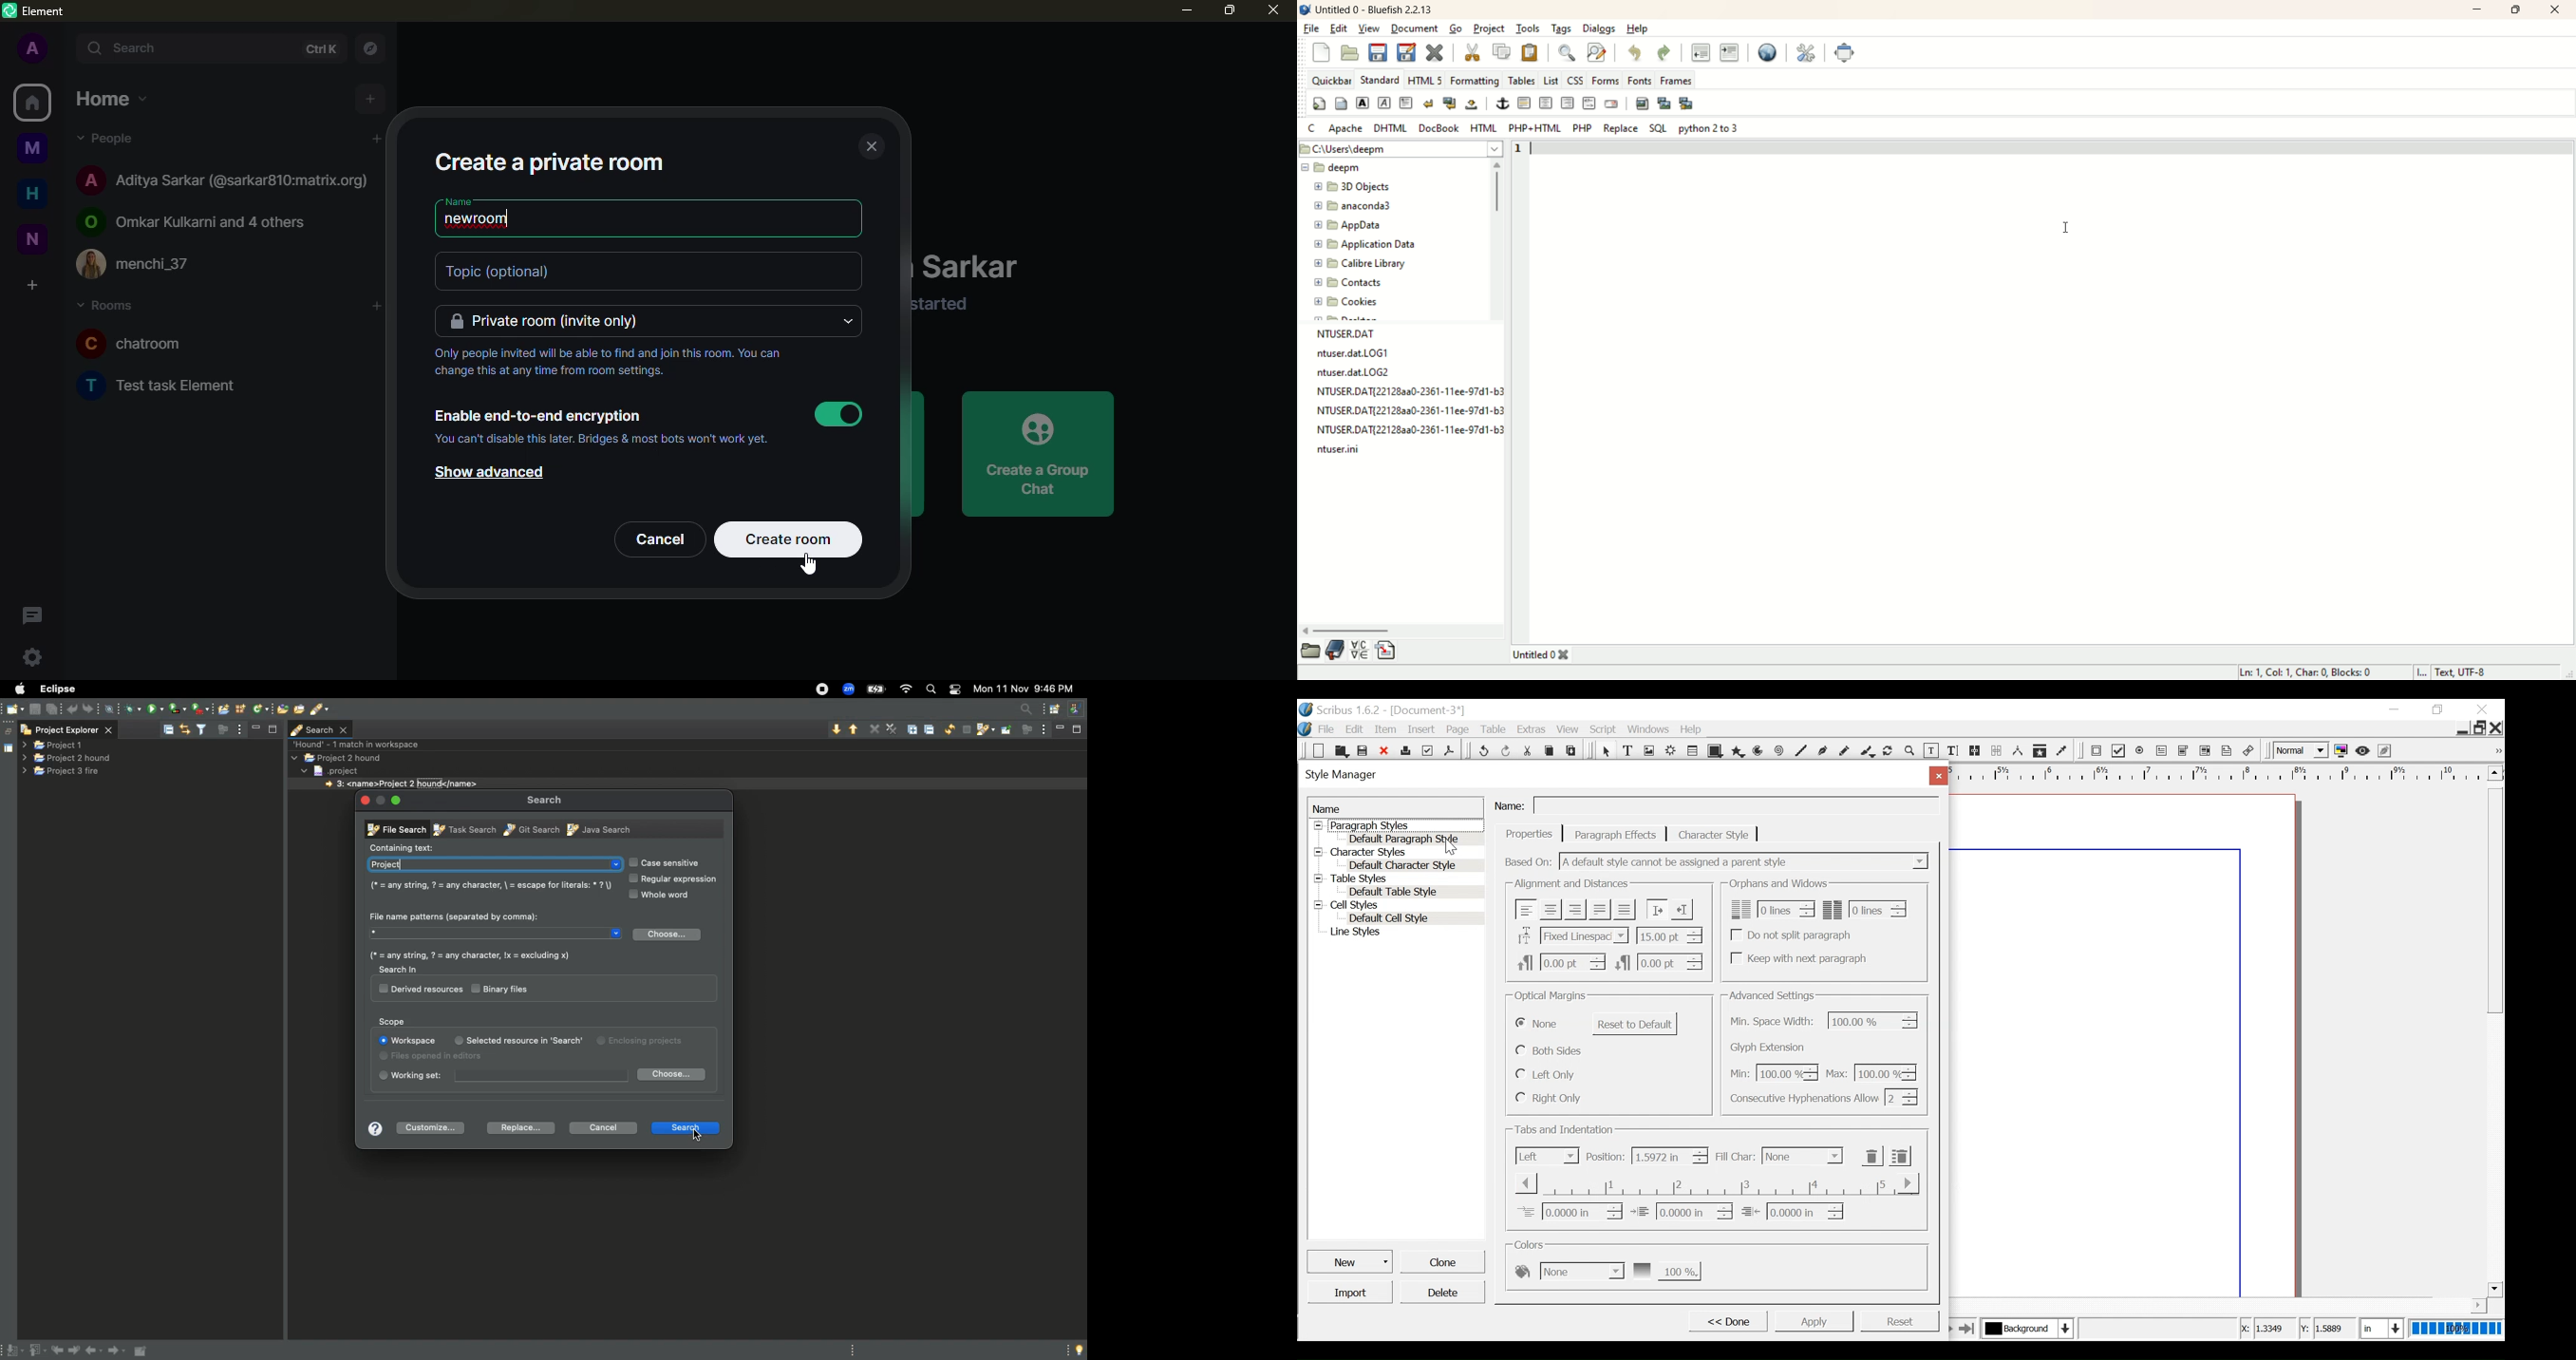  What do you see at coordinates (161, 386) in the screenshot?
I see `Test task Element.` at bounding box center [161, 386].